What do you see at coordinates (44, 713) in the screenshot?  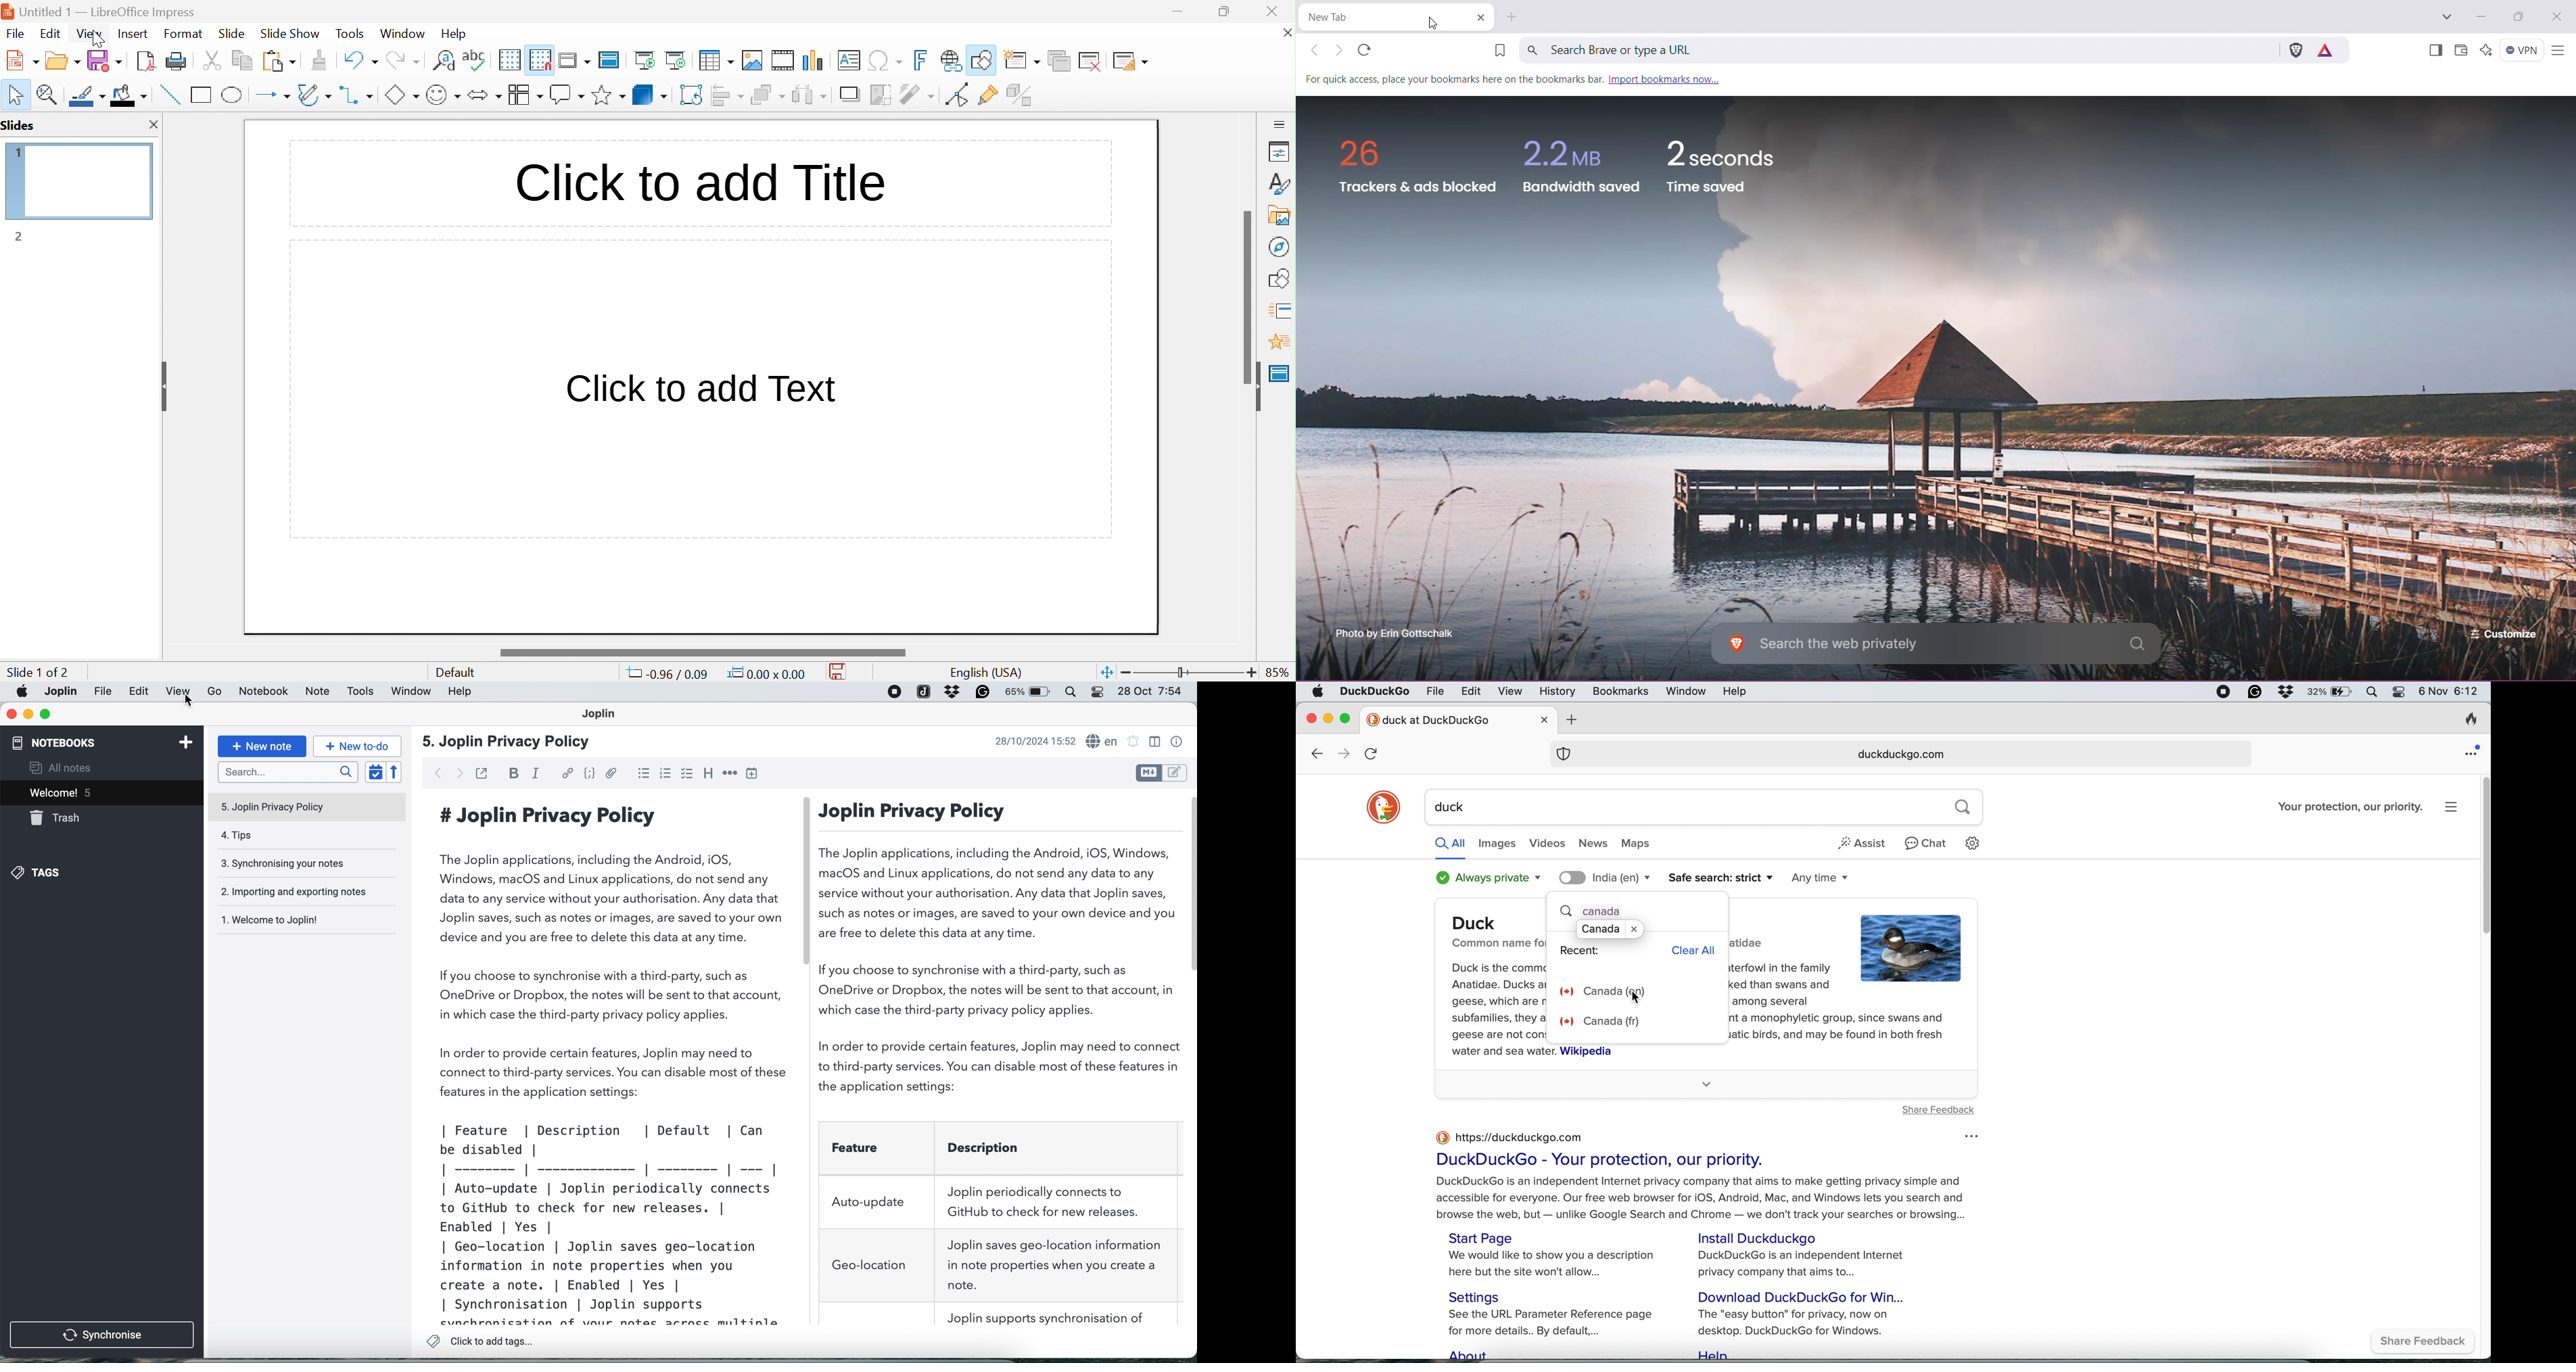 I see `maximise` at bounding box center [44, 713].